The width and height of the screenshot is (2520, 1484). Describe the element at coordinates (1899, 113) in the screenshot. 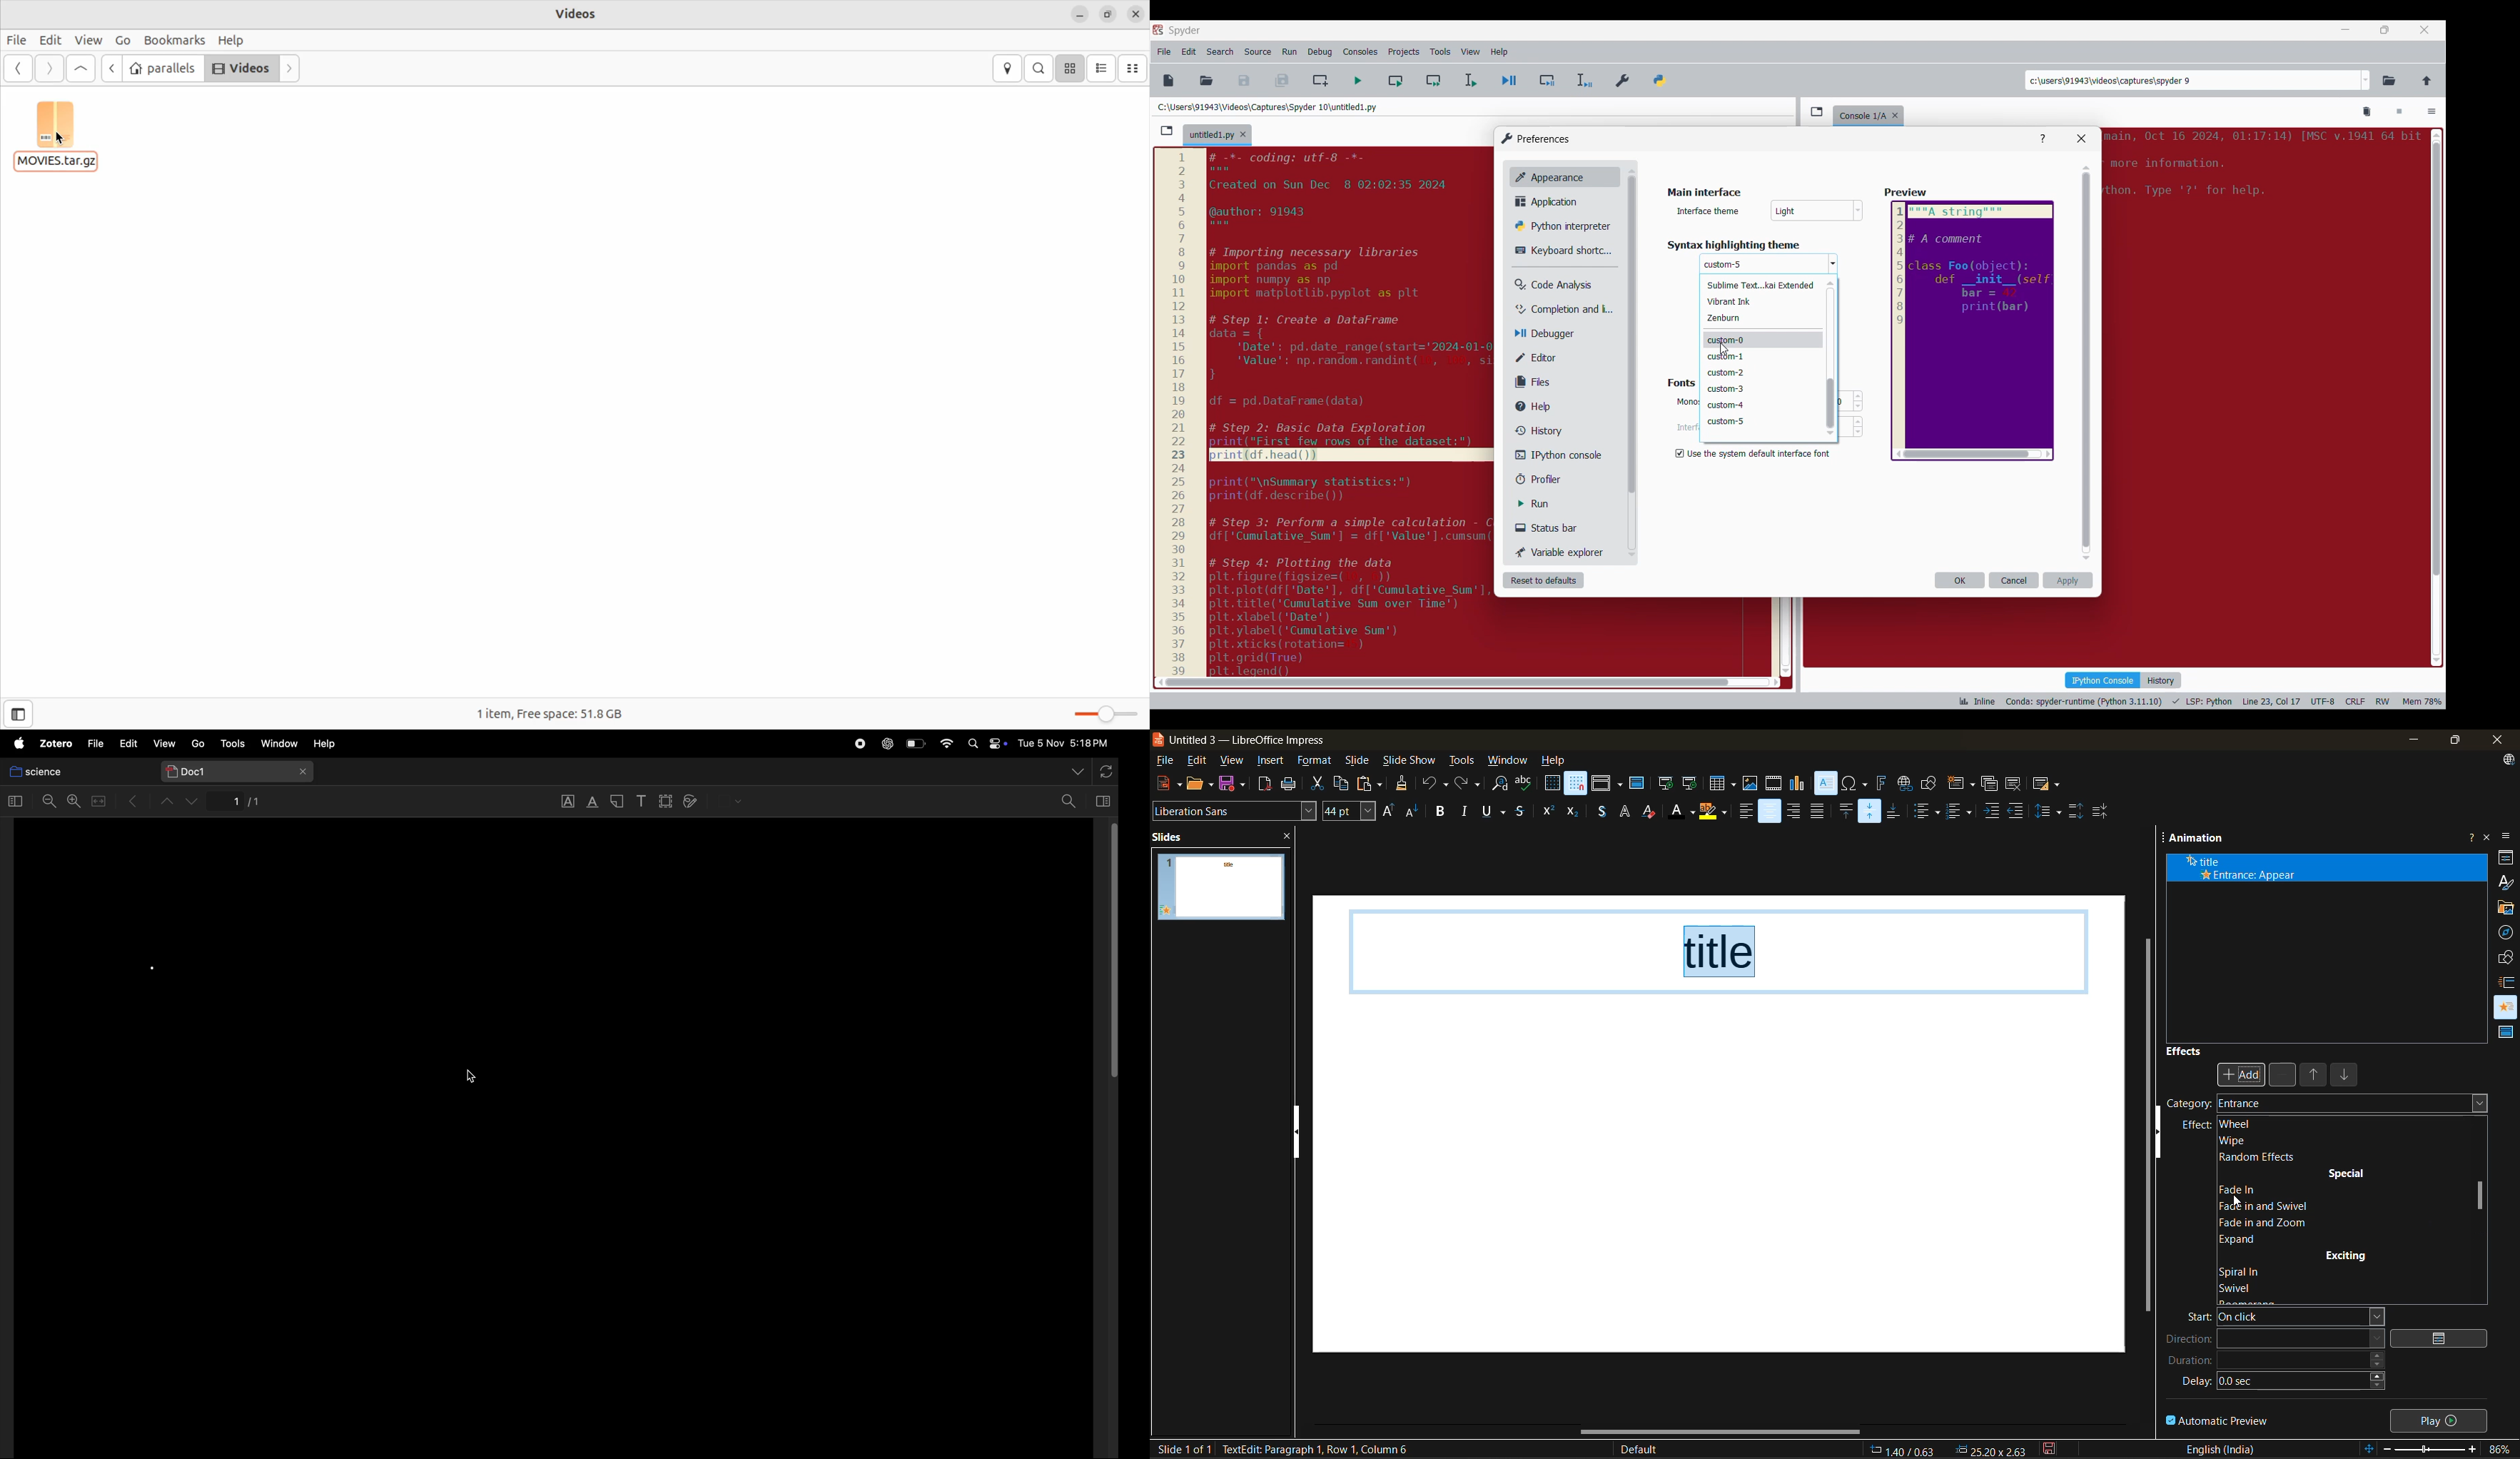

I see `Close tab` at that location.